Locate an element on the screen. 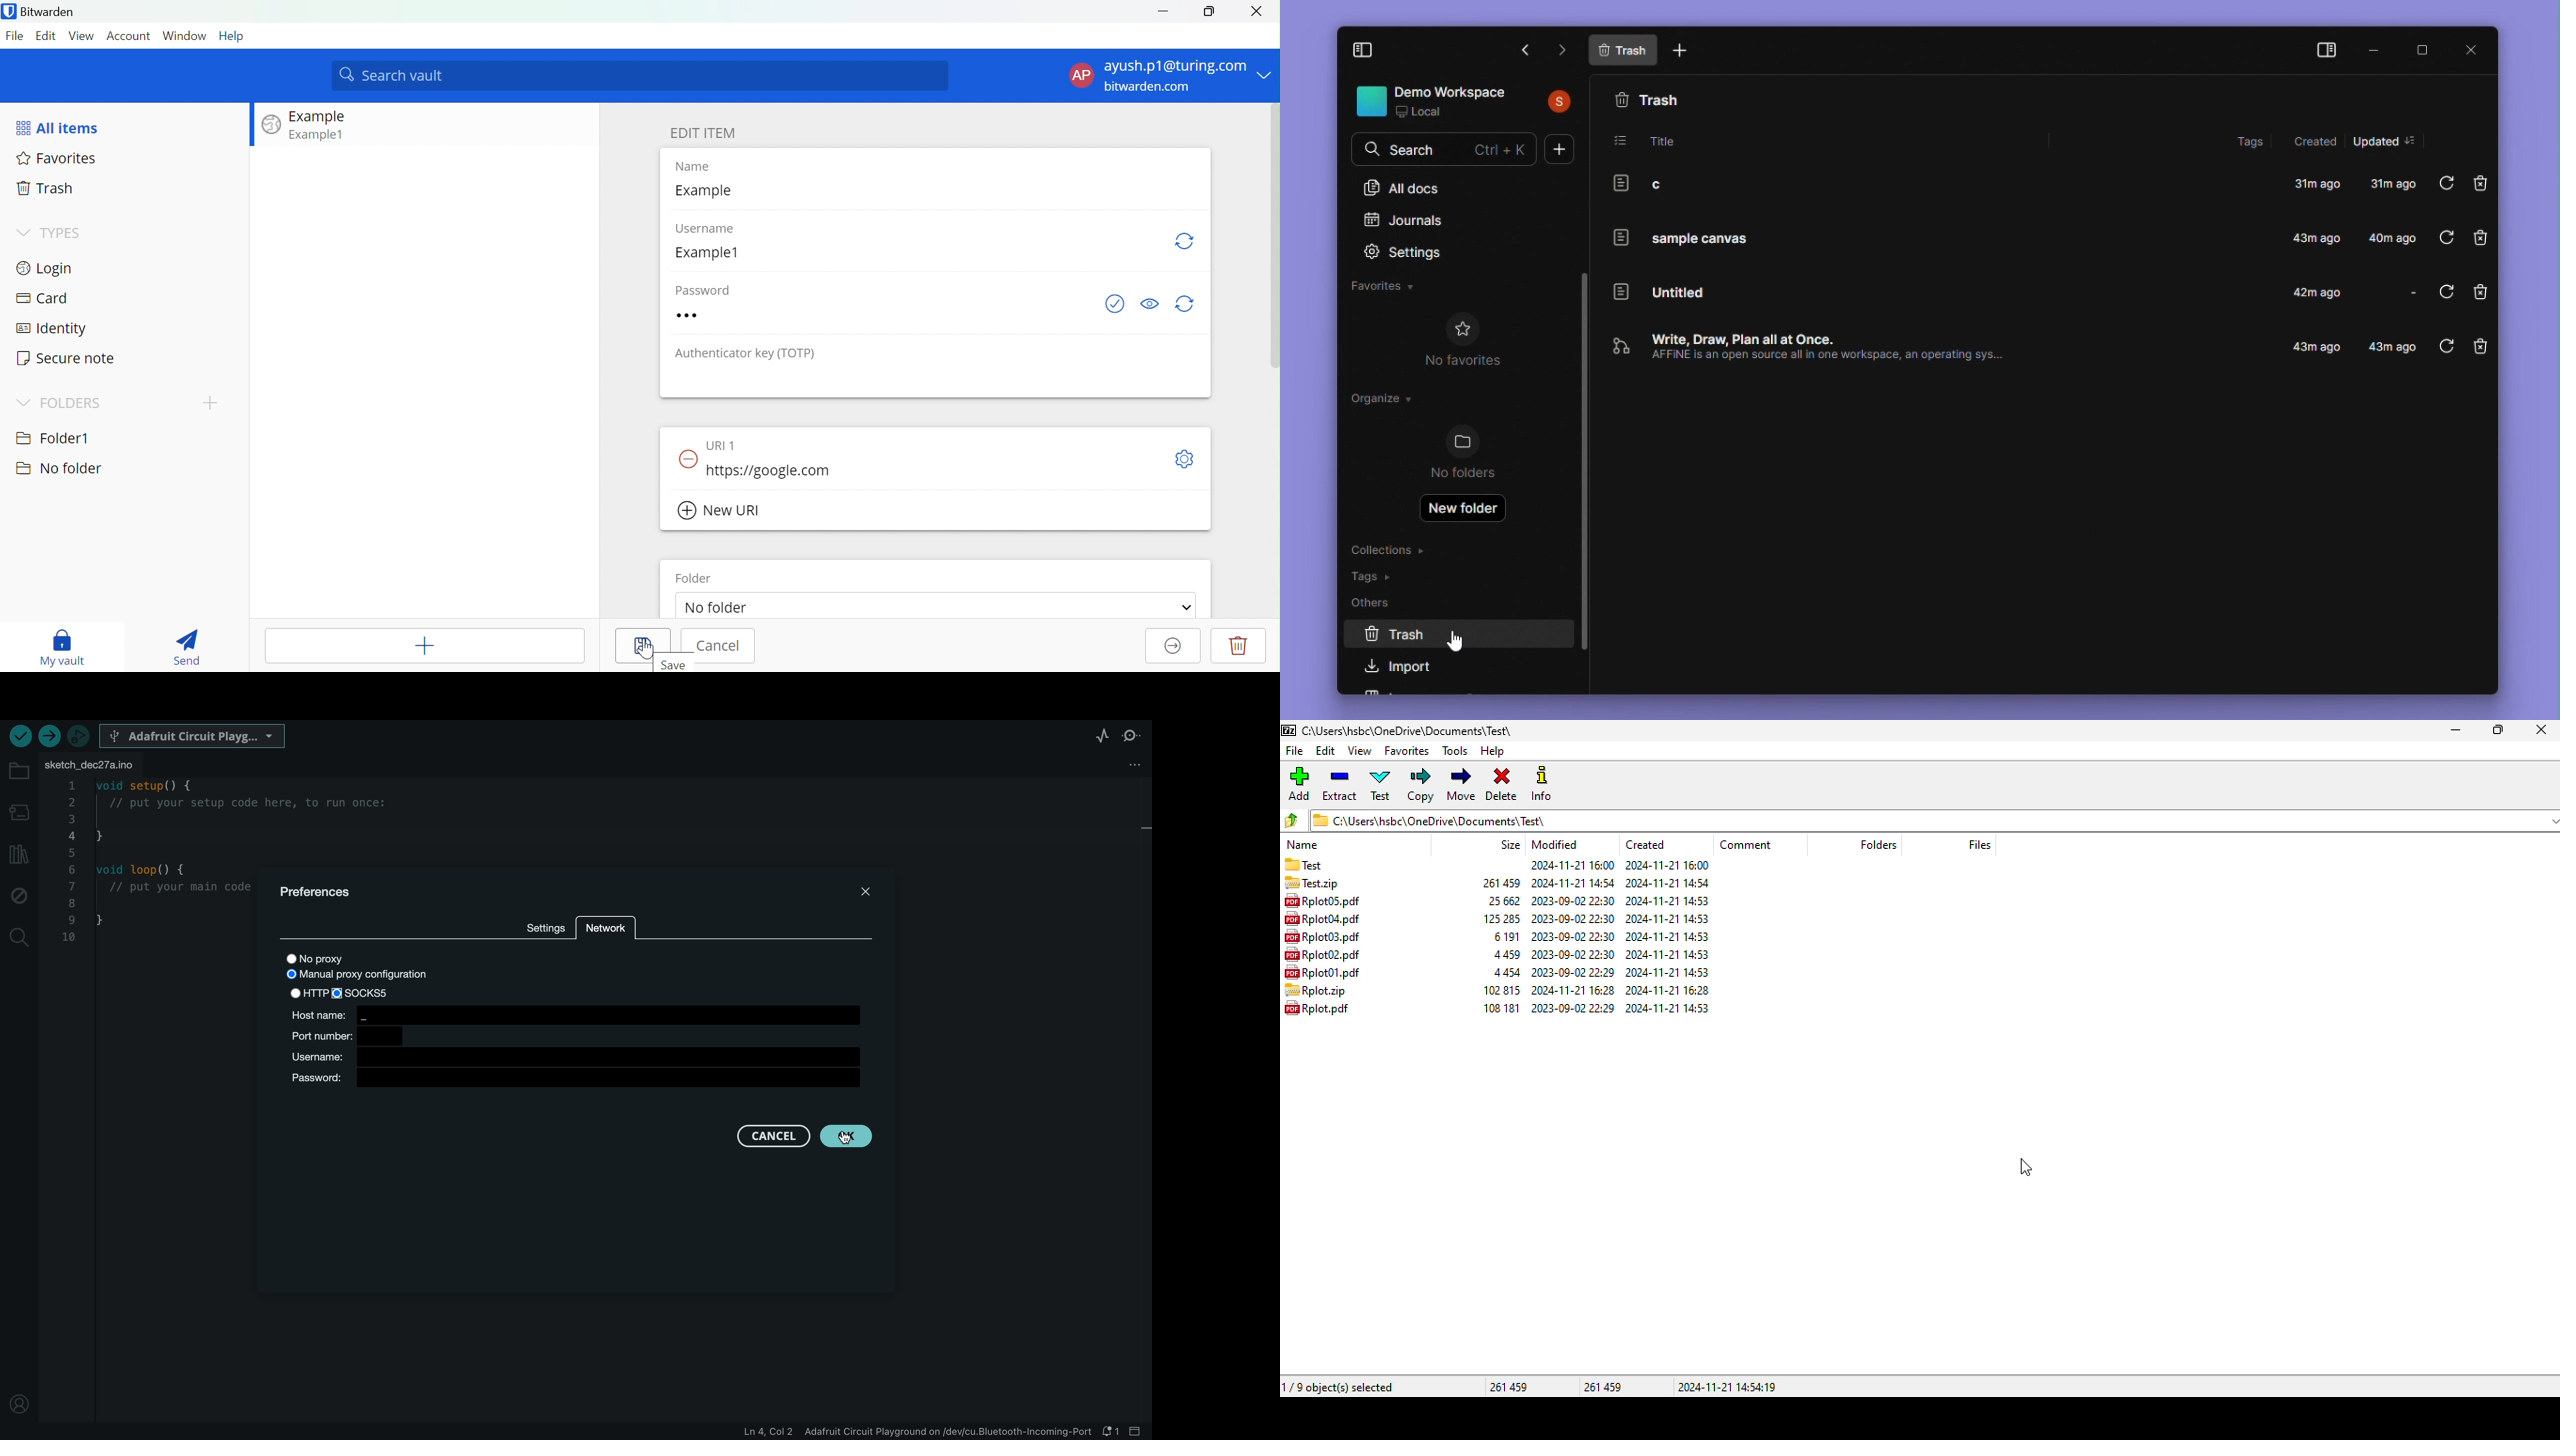 The height and width of the screenshot is (1456, 2576). Account is located at coordinates (129, 37).